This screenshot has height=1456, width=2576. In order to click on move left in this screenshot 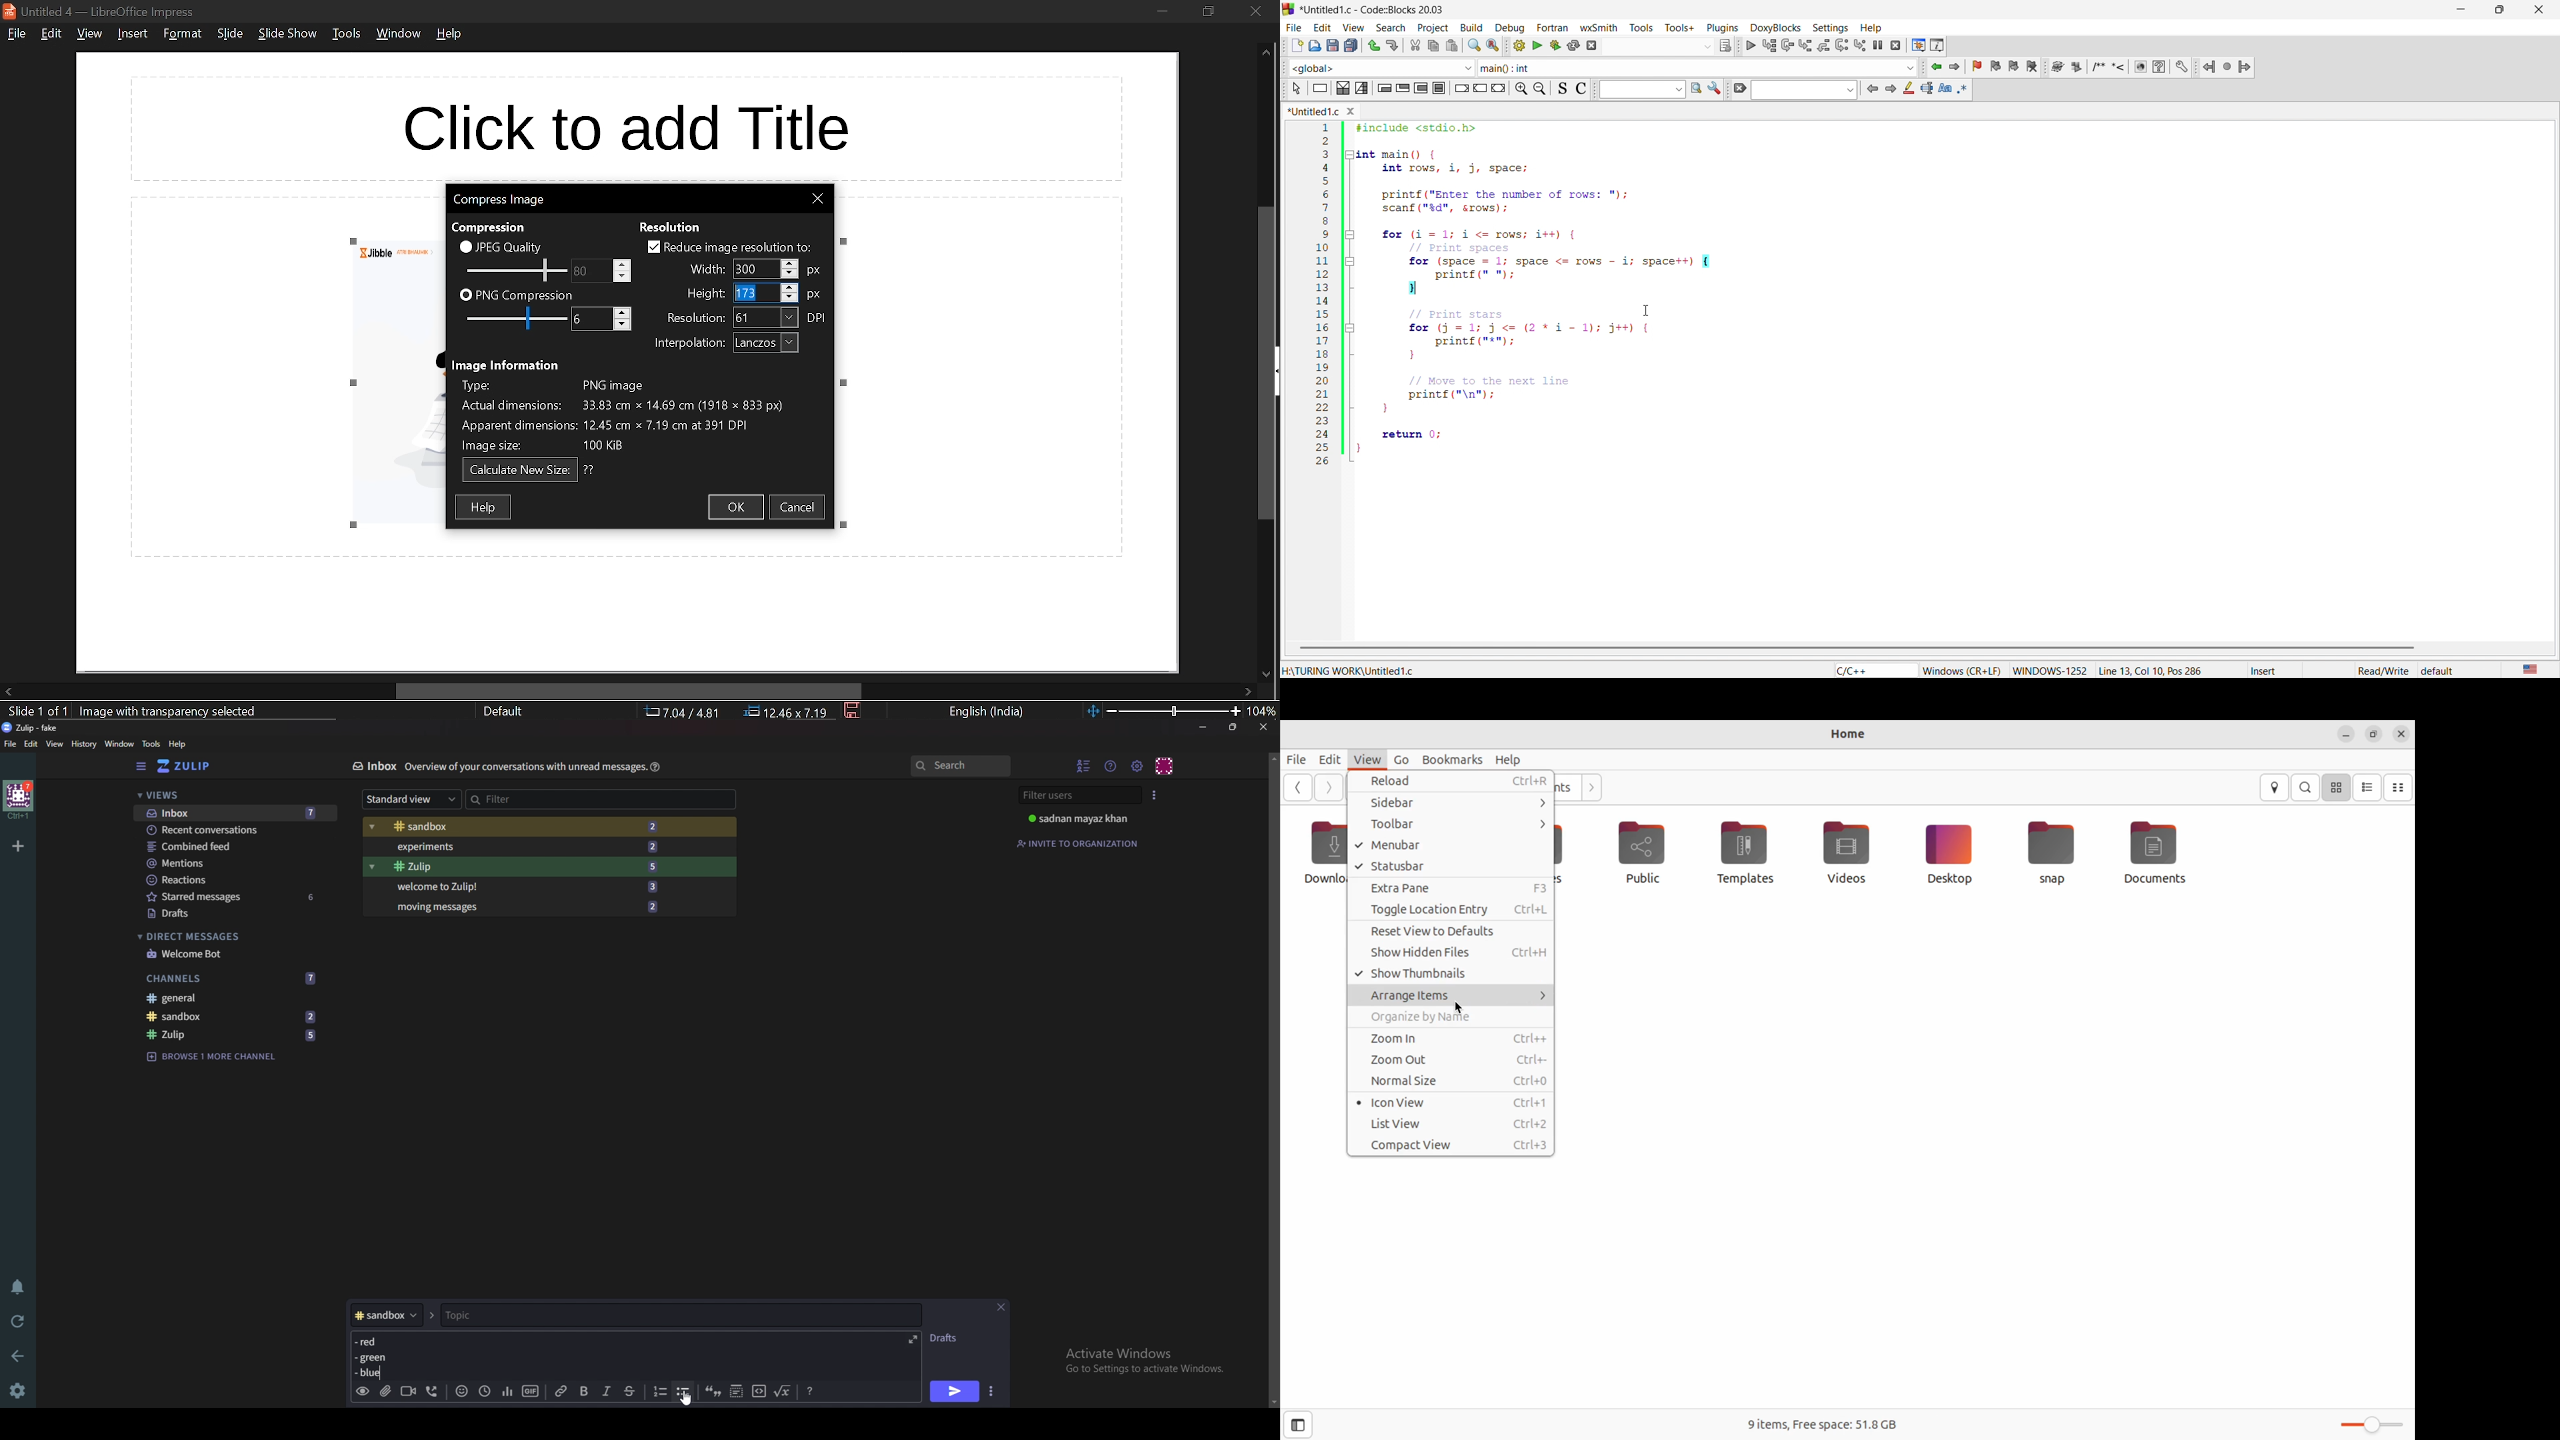, I will do `click(8, 692)`.